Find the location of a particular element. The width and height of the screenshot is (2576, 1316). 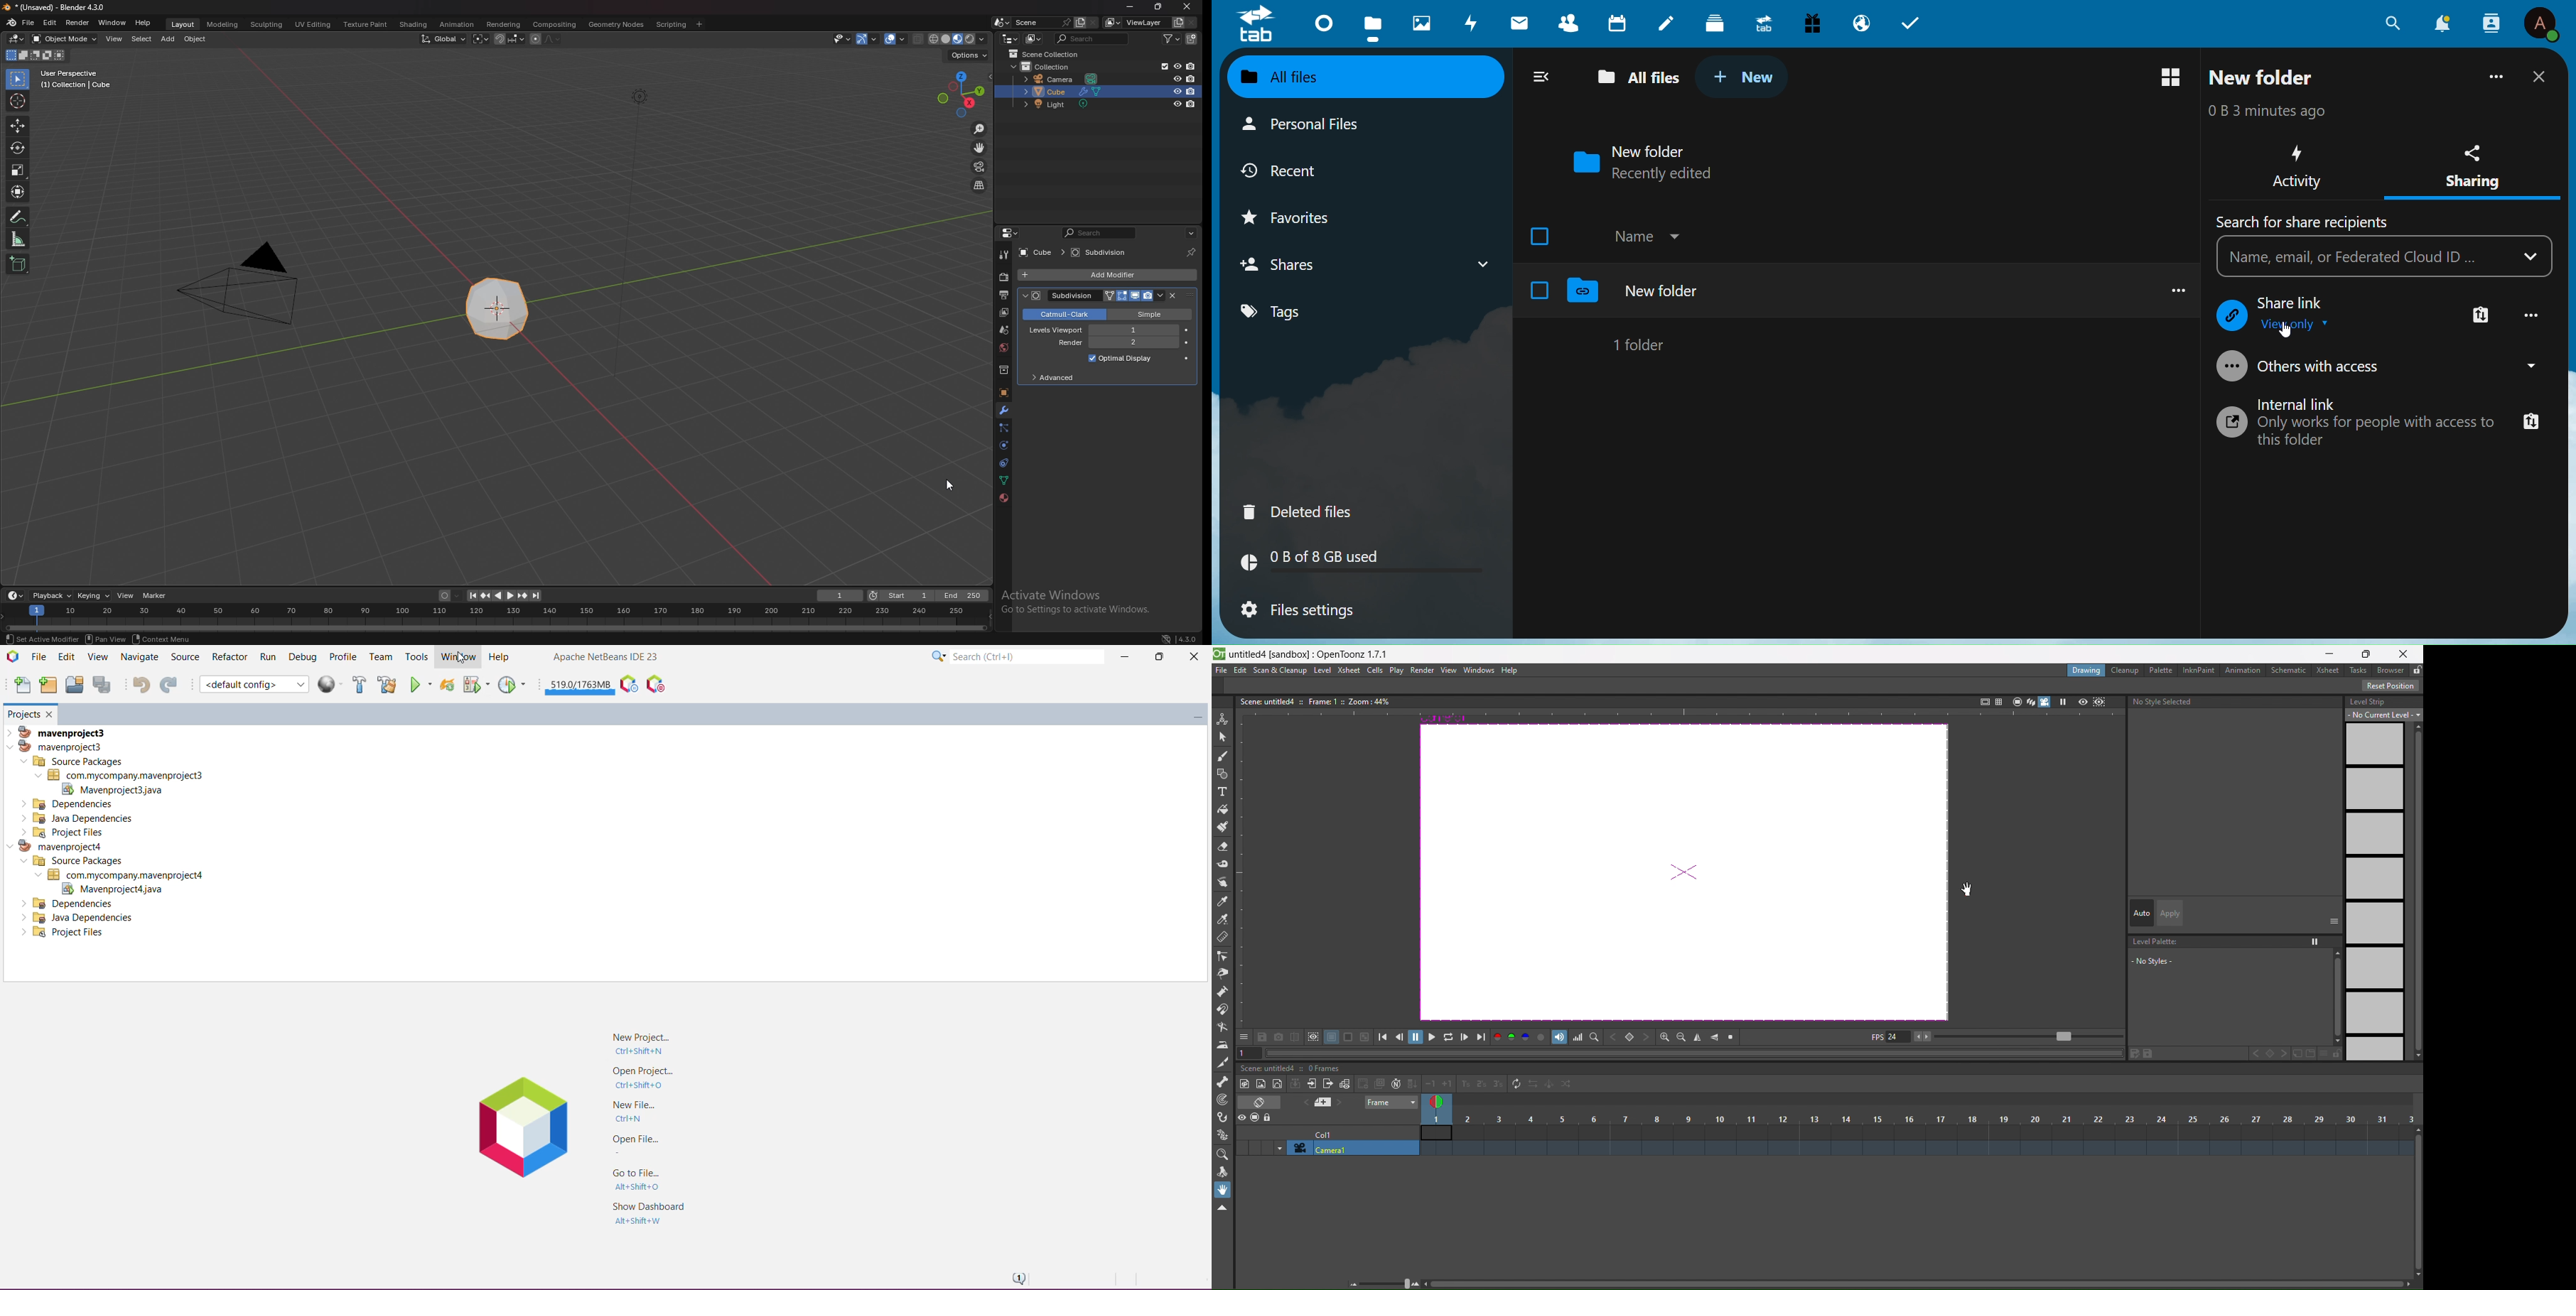

minimize is located at coordinates (1194, 713).